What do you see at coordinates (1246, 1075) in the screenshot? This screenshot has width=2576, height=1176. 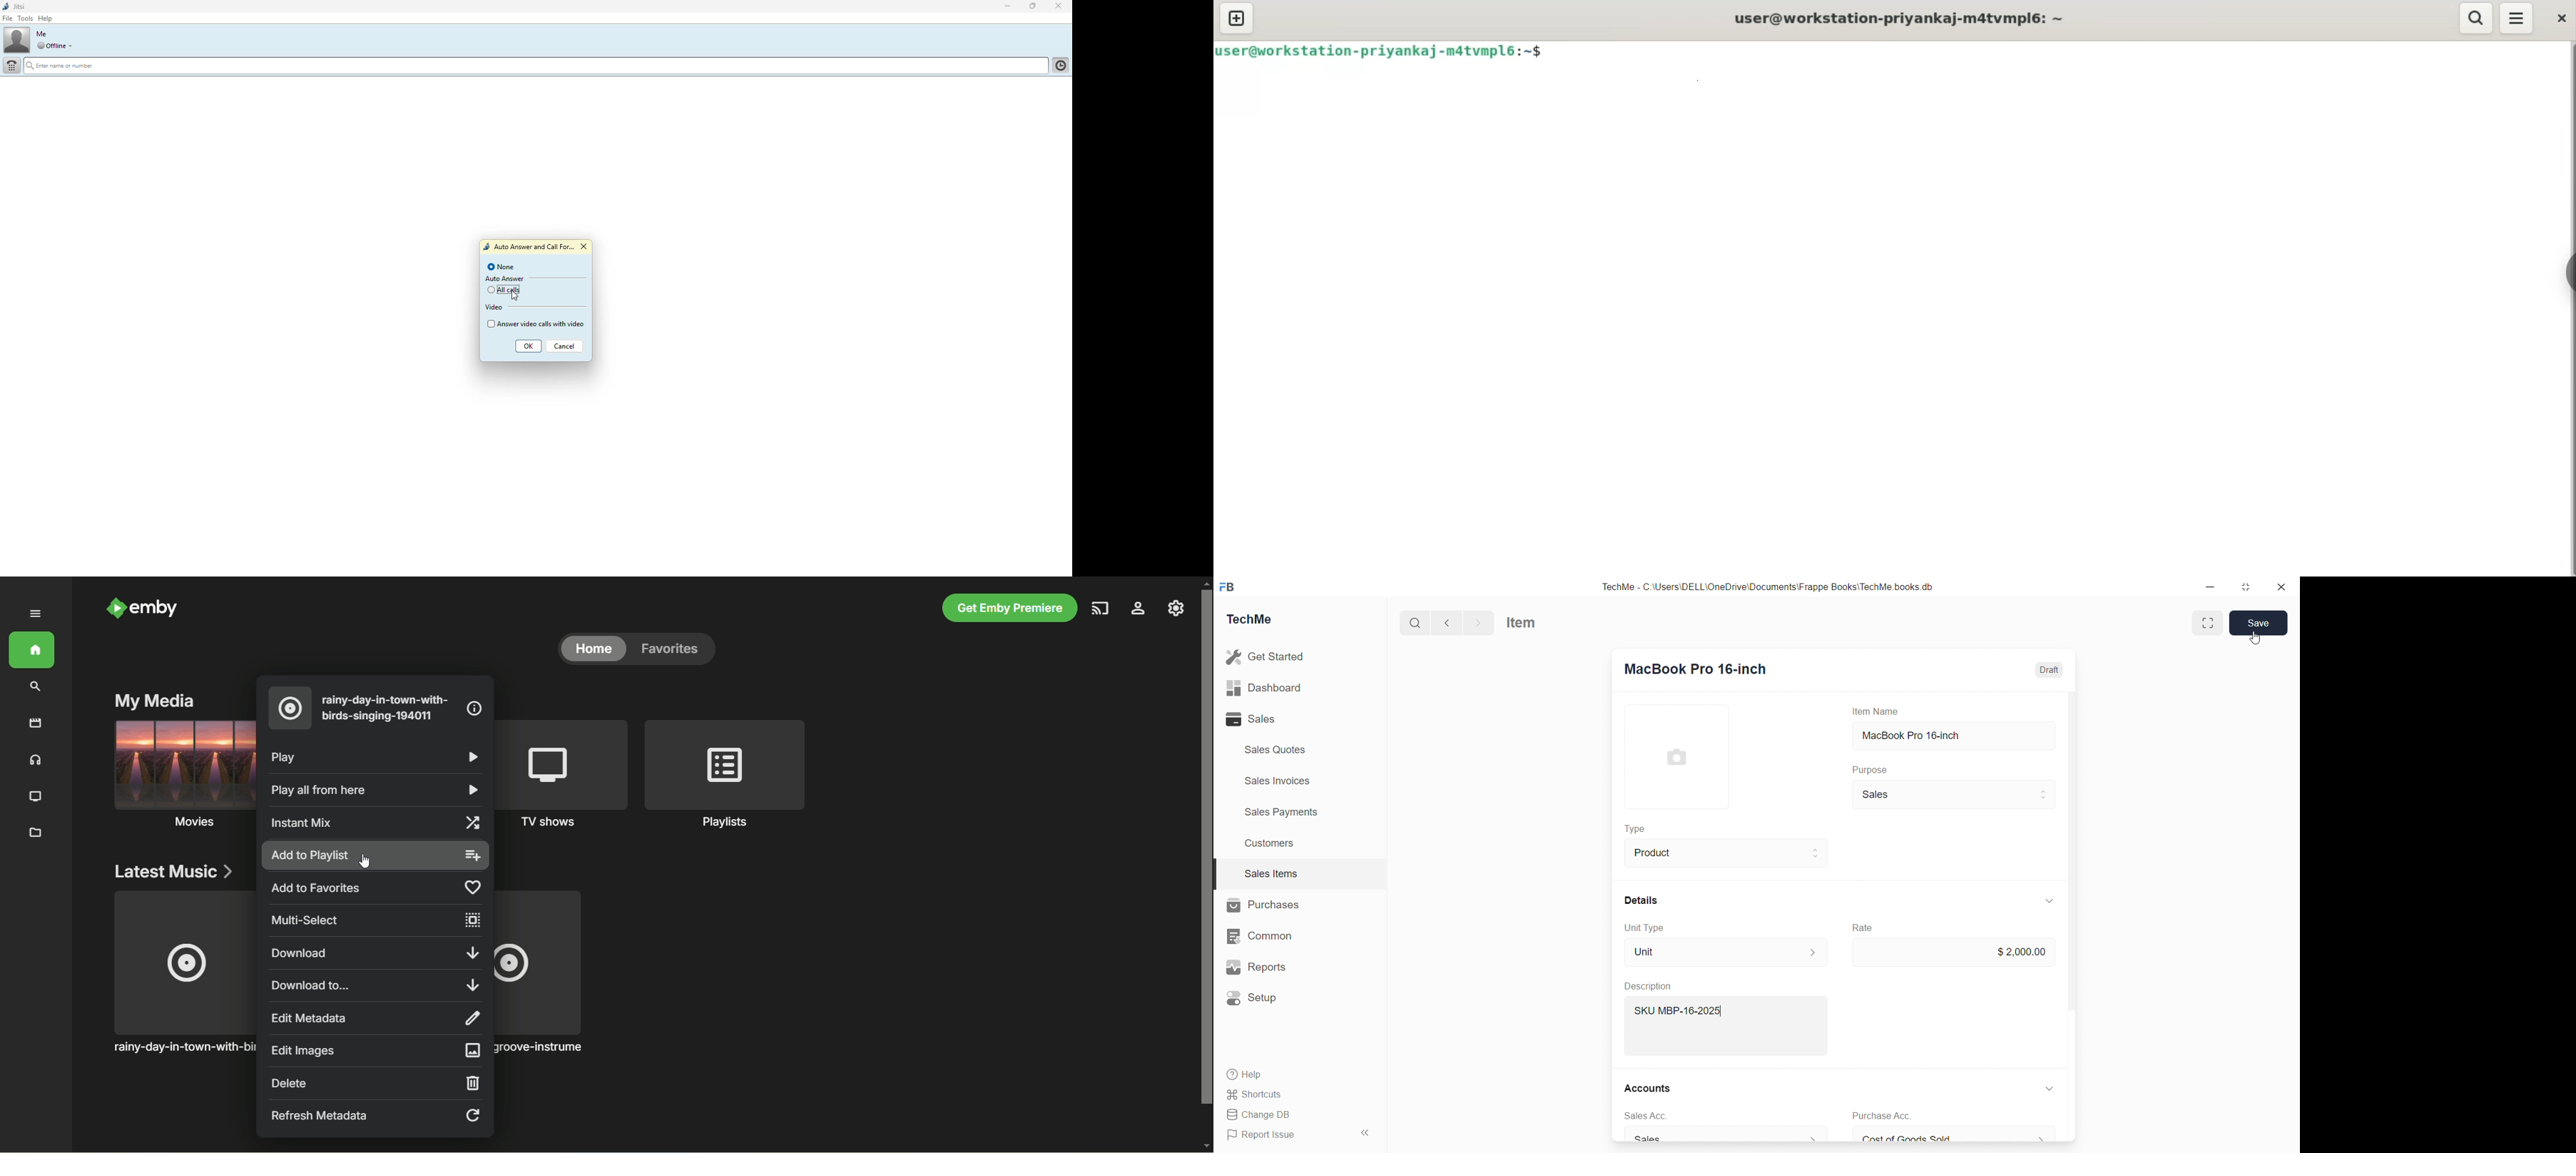 I see `Help` at bounding box center [1246, 1075].